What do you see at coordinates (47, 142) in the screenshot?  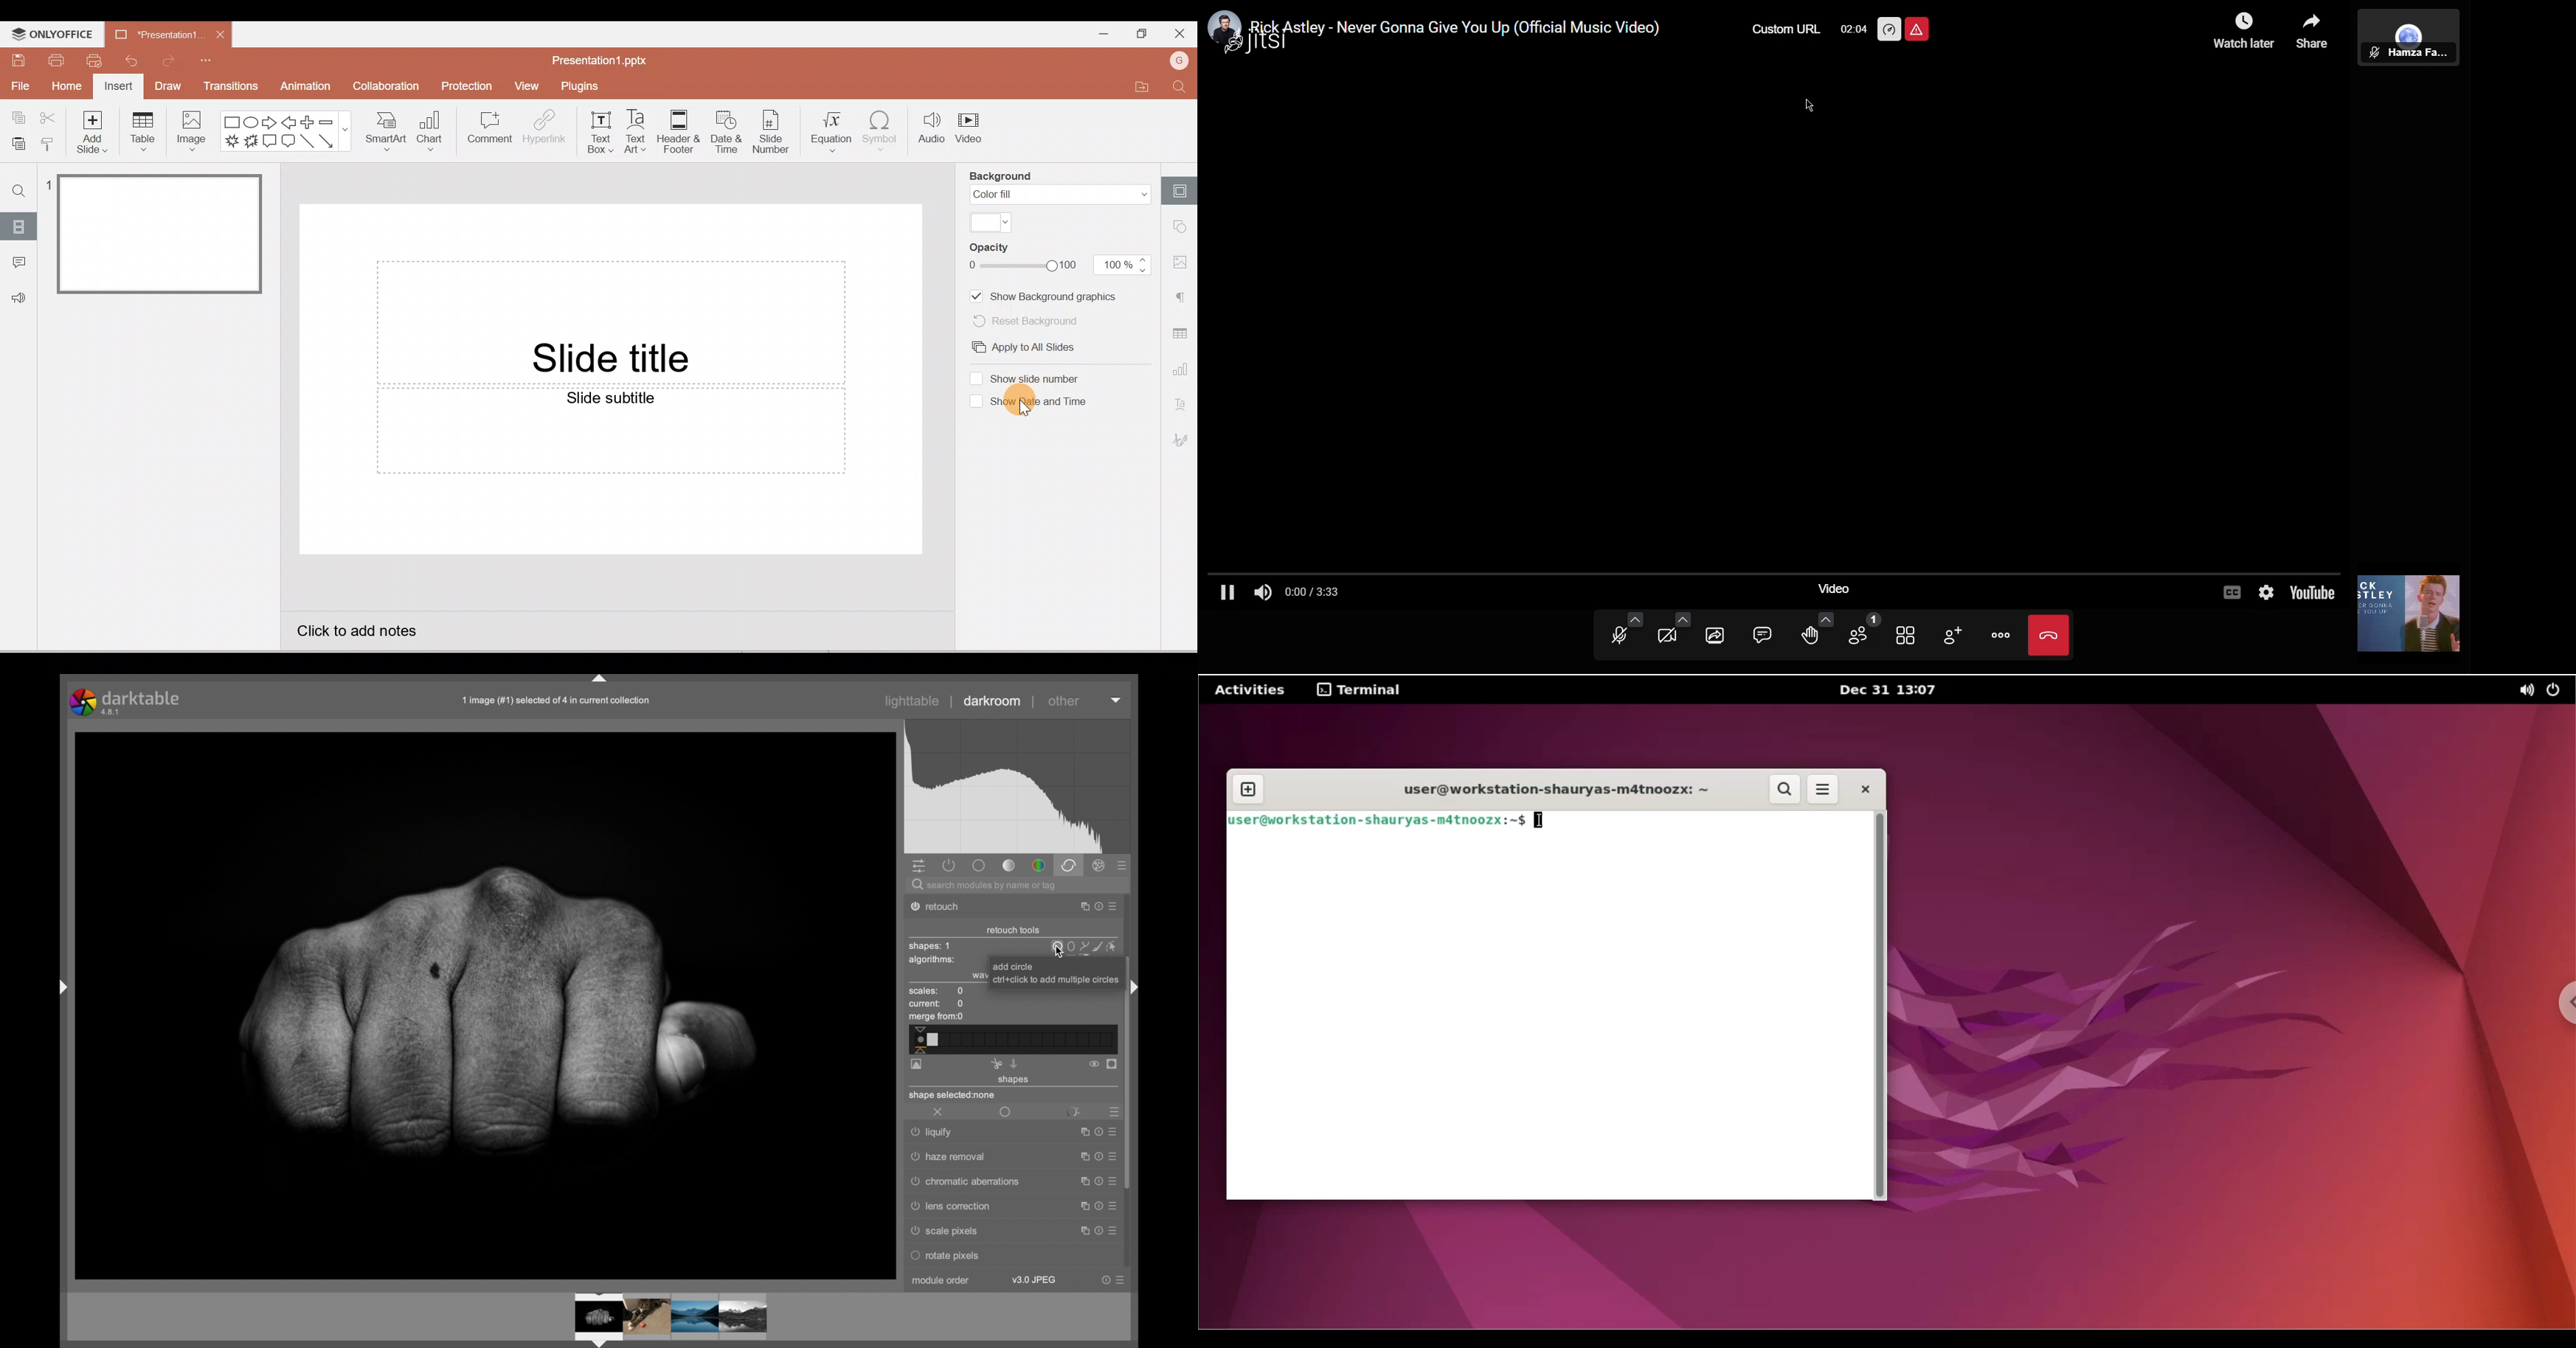 I see `Copy formatting` at bounding box center [47, 142].